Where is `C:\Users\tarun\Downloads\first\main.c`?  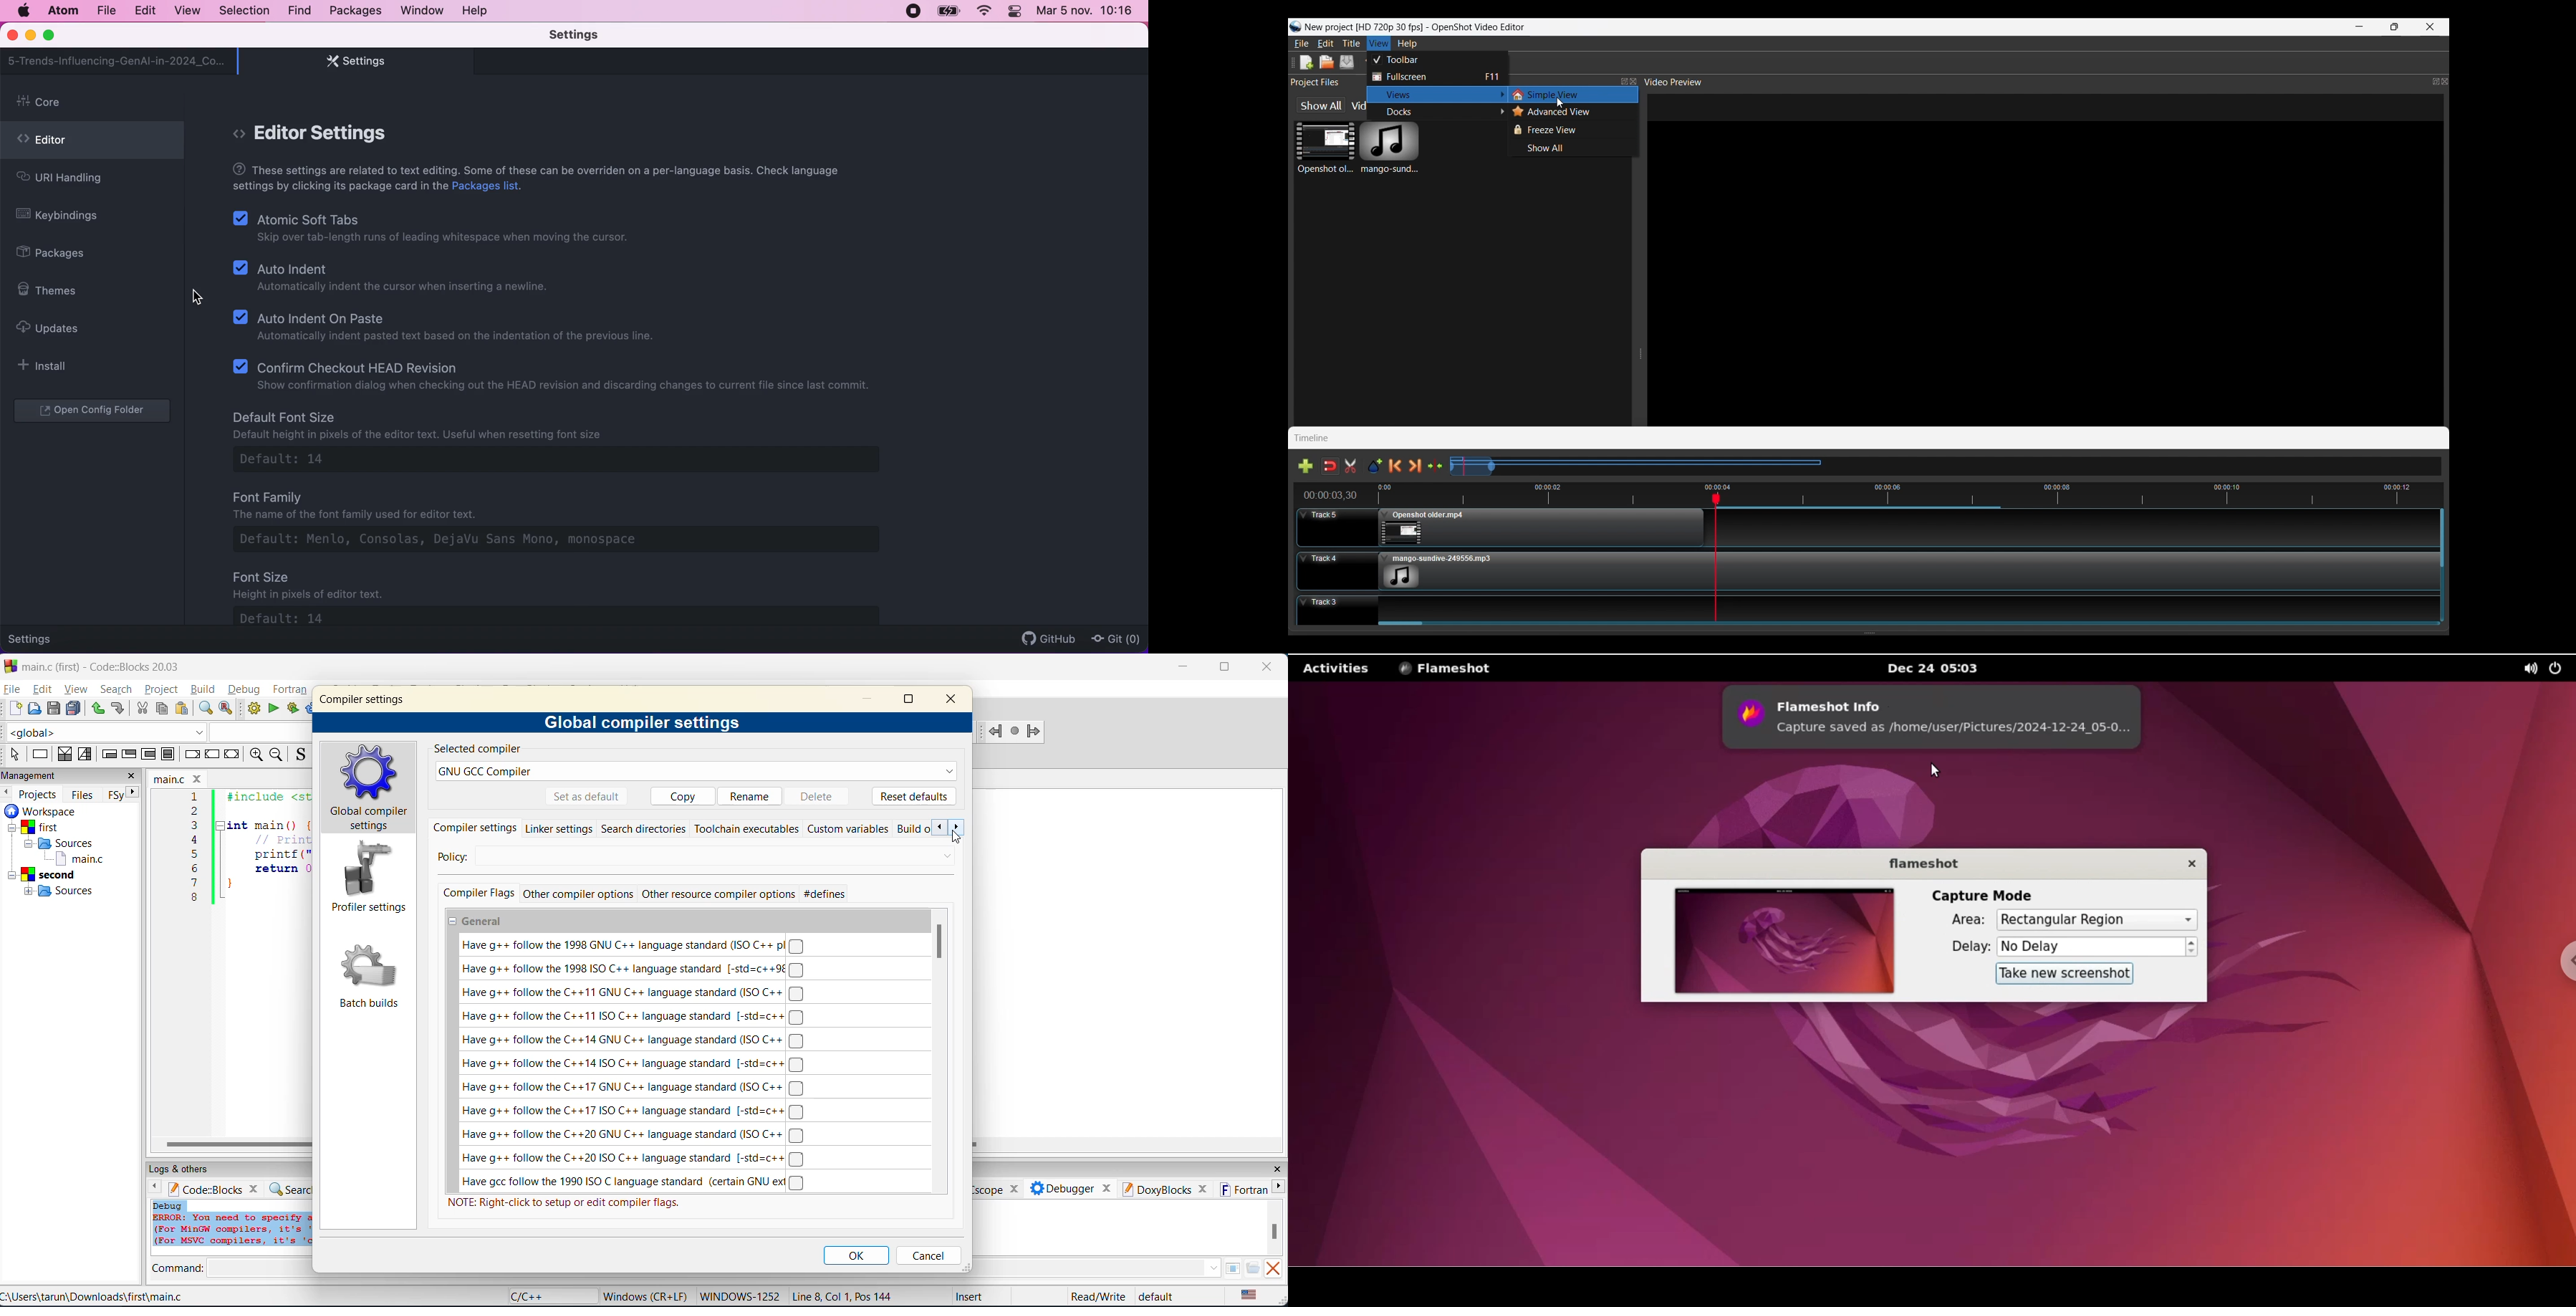
C:\Users\tarun\Downloads\first\main.c is located at coordinates (96, 1296).